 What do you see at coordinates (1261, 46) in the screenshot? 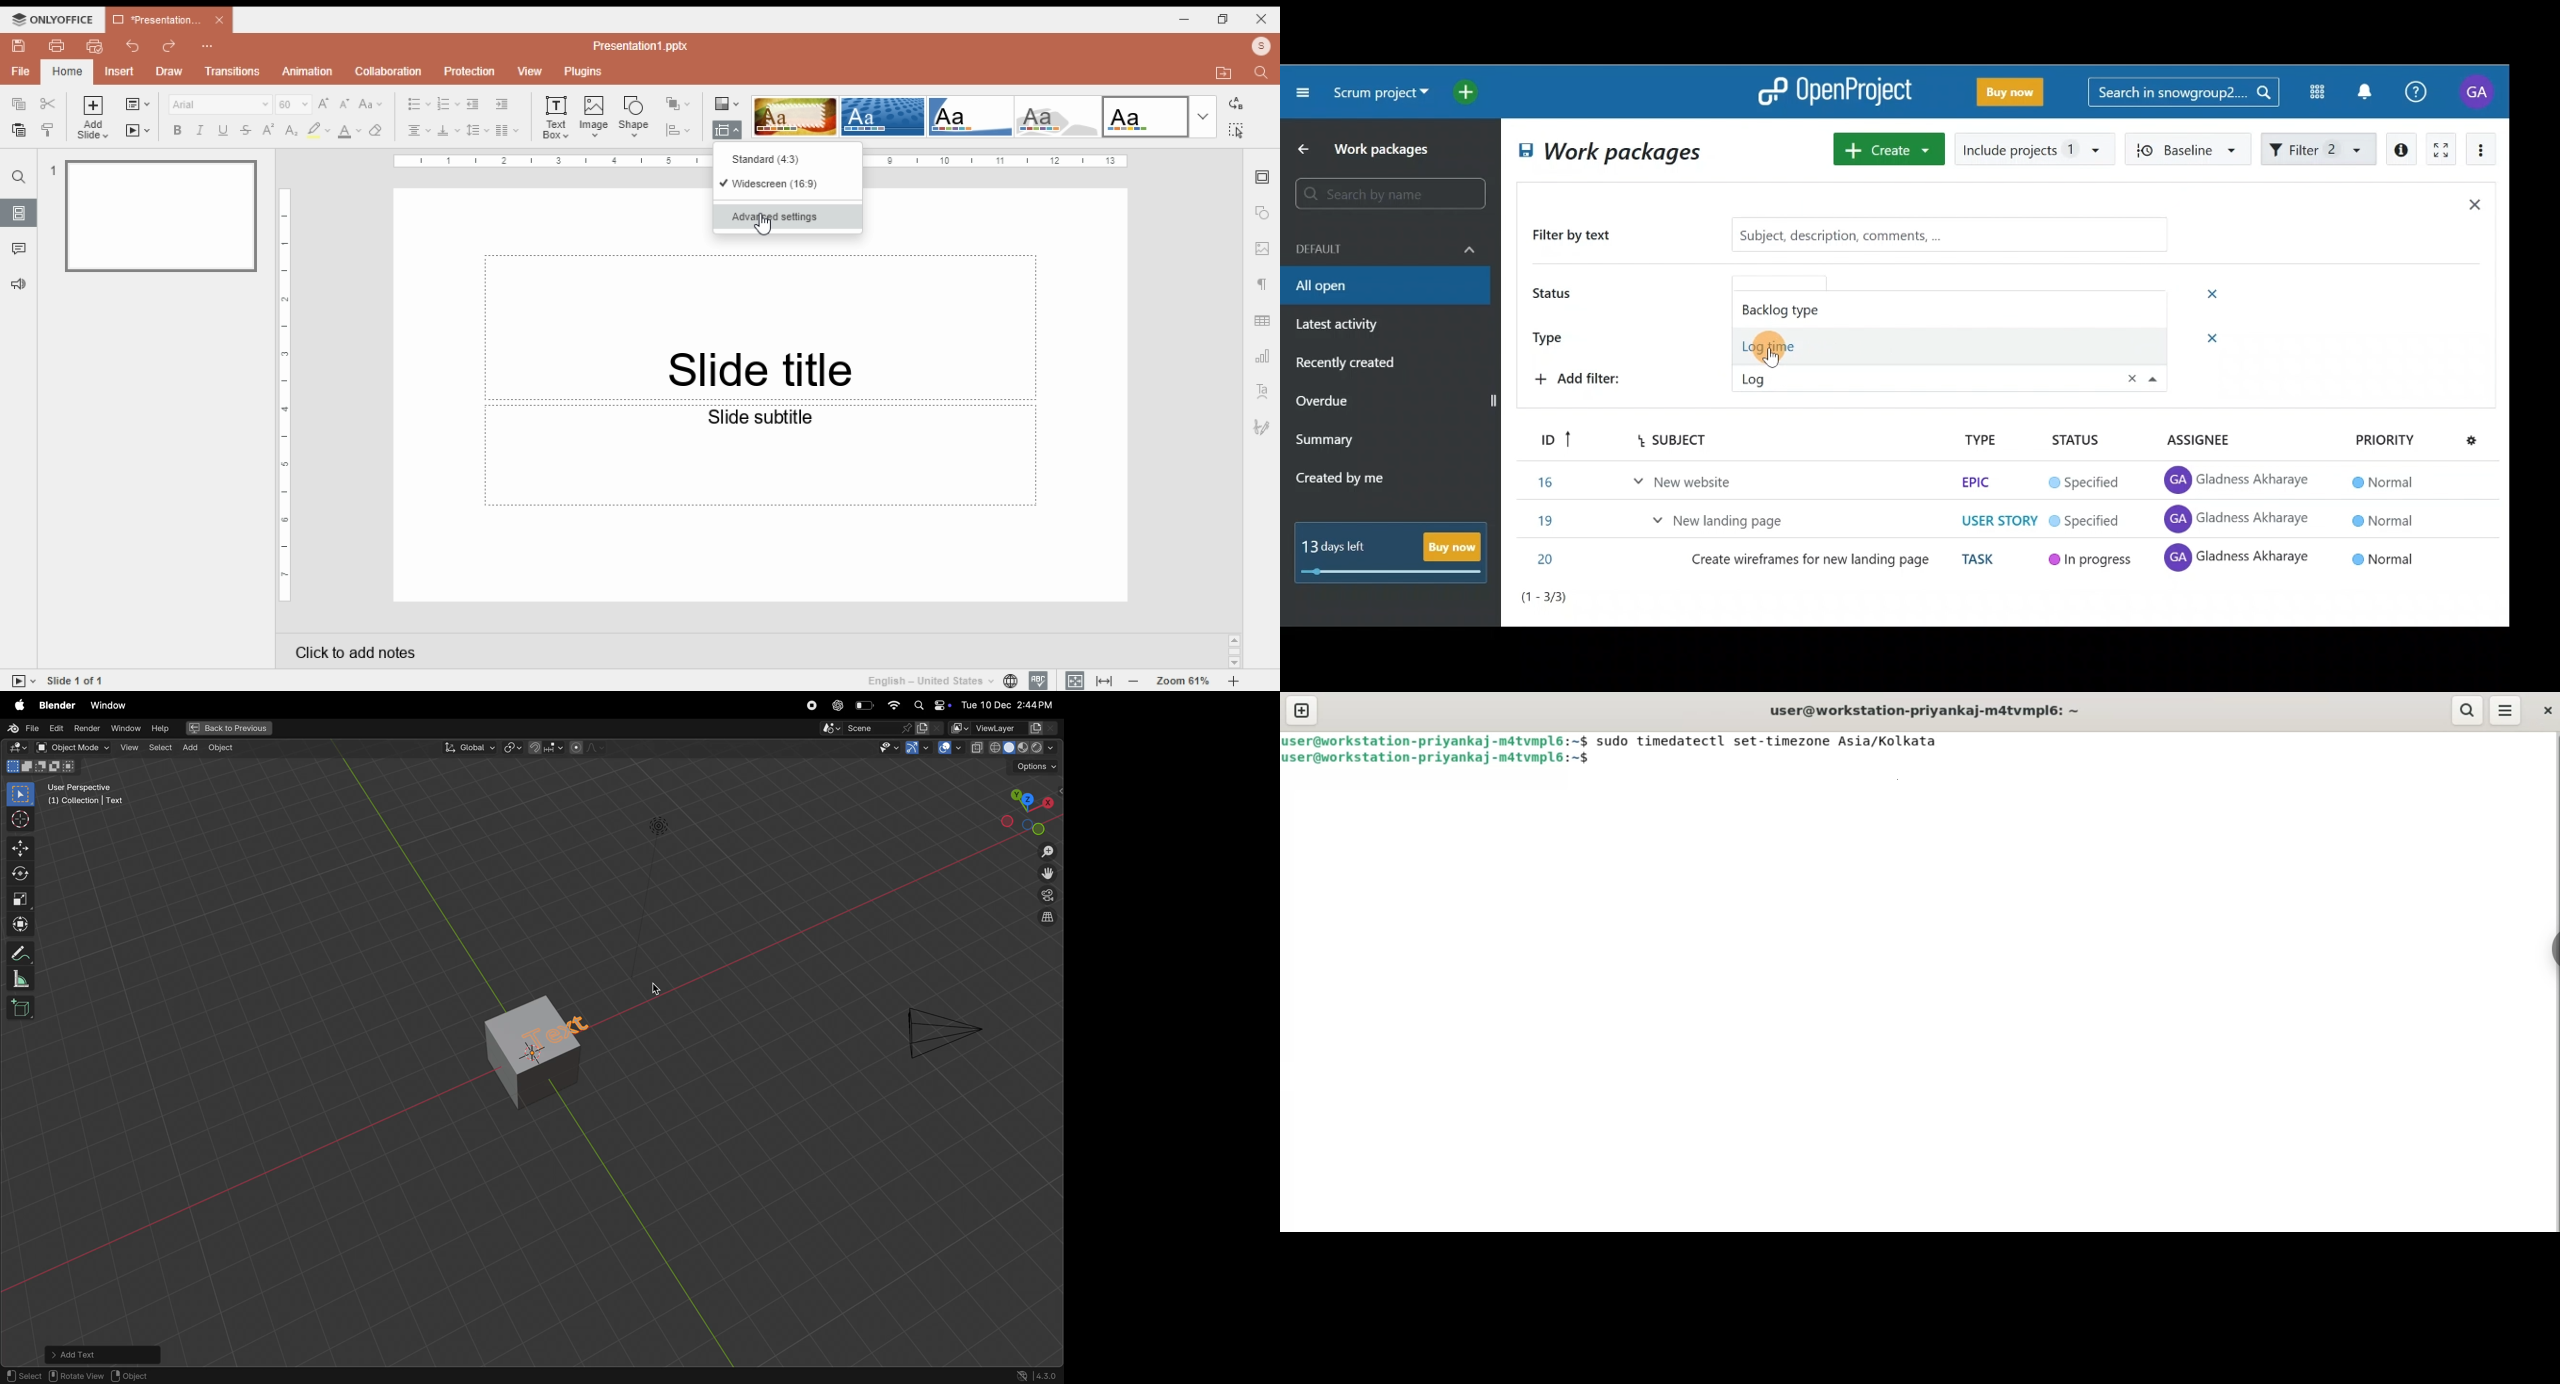
I see `profile` at bounding box center [1261, 46].